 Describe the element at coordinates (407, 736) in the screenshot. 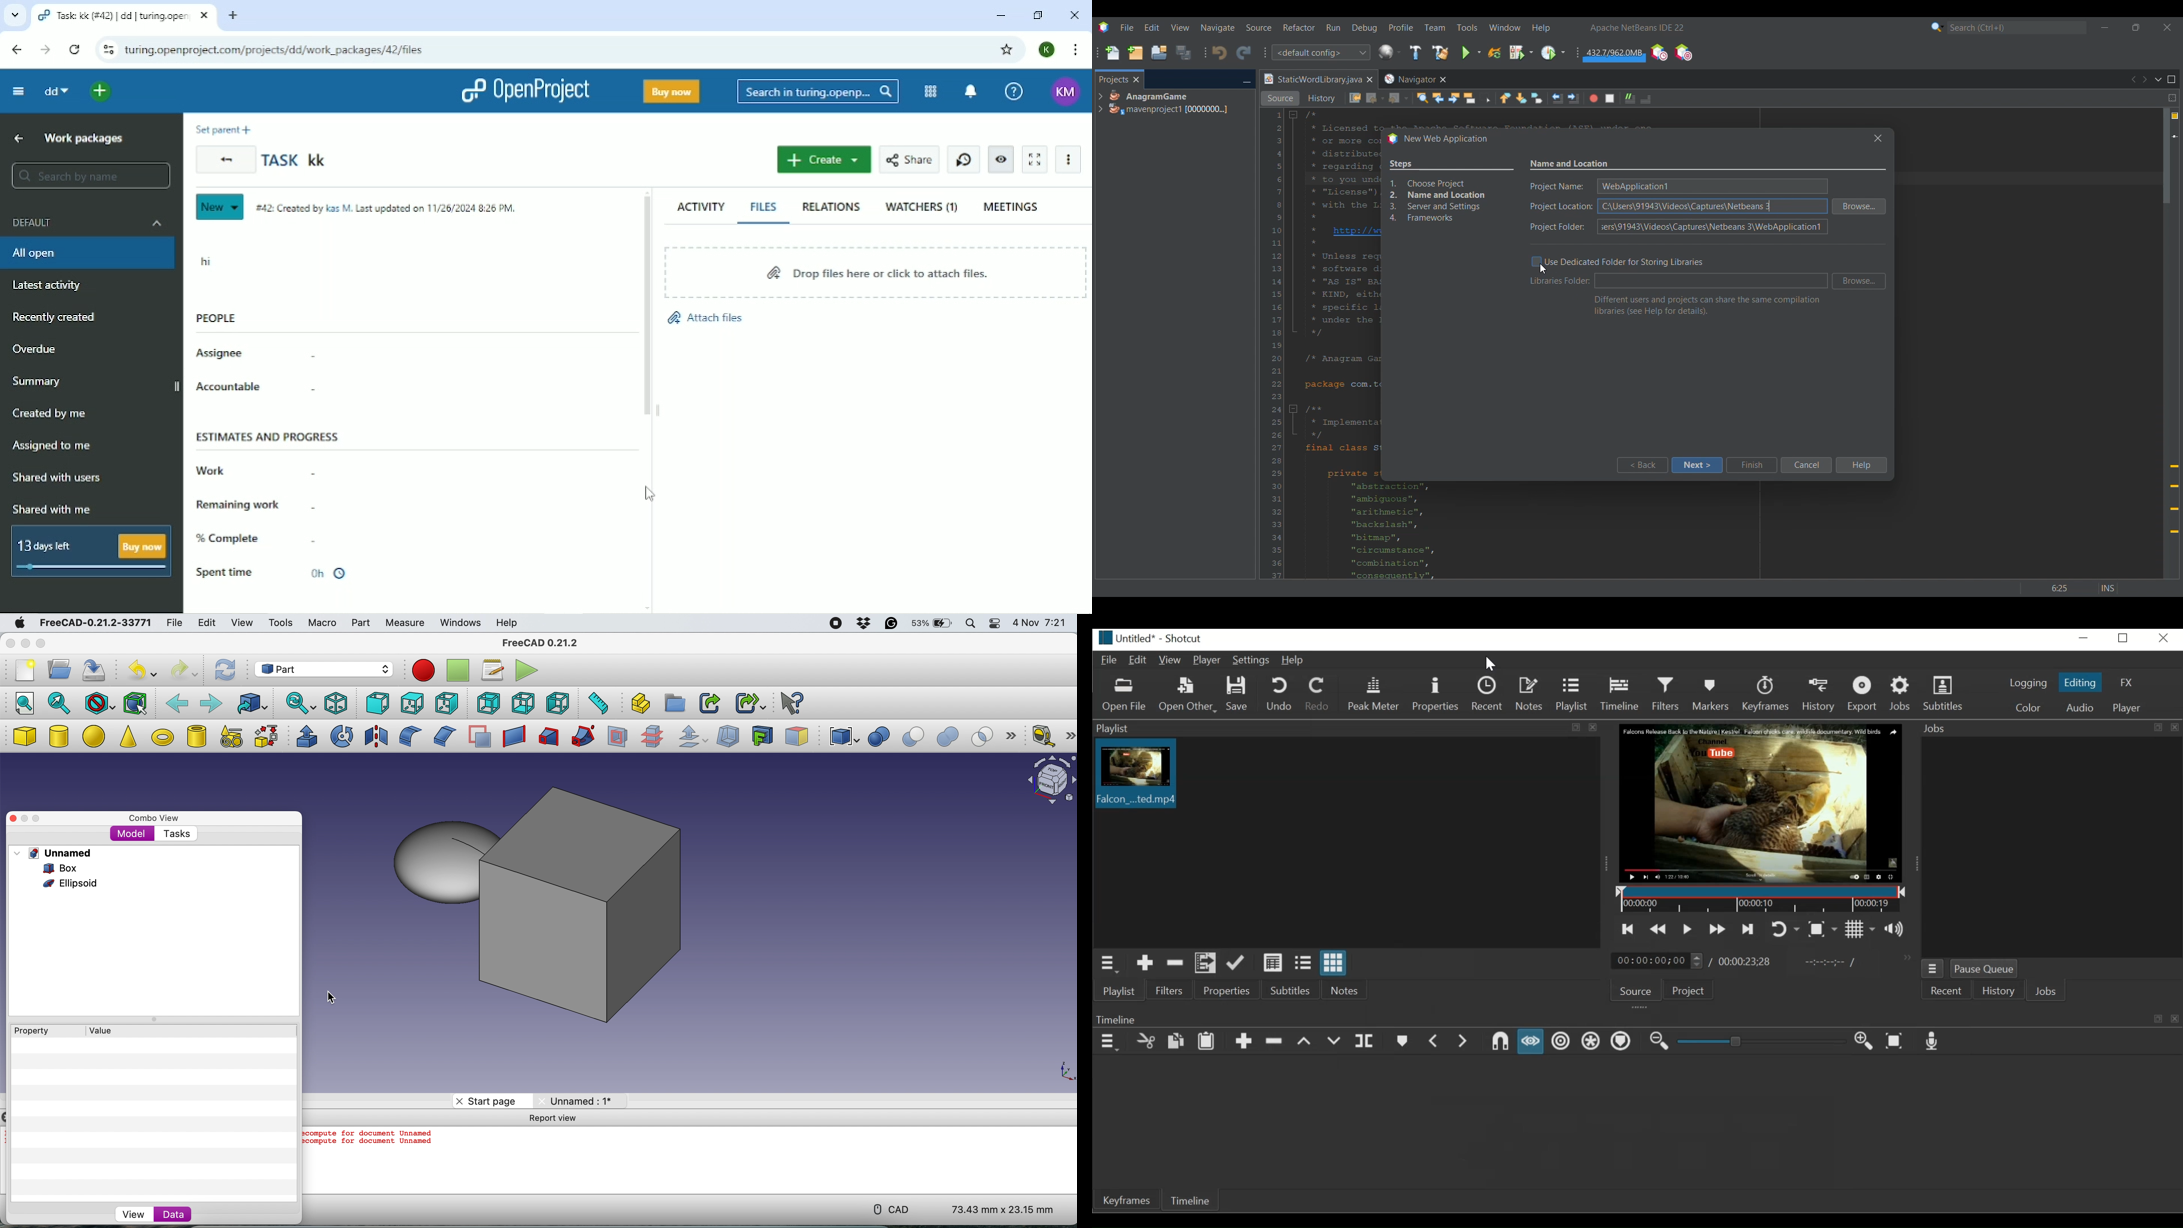

I see `fillet` at that location.